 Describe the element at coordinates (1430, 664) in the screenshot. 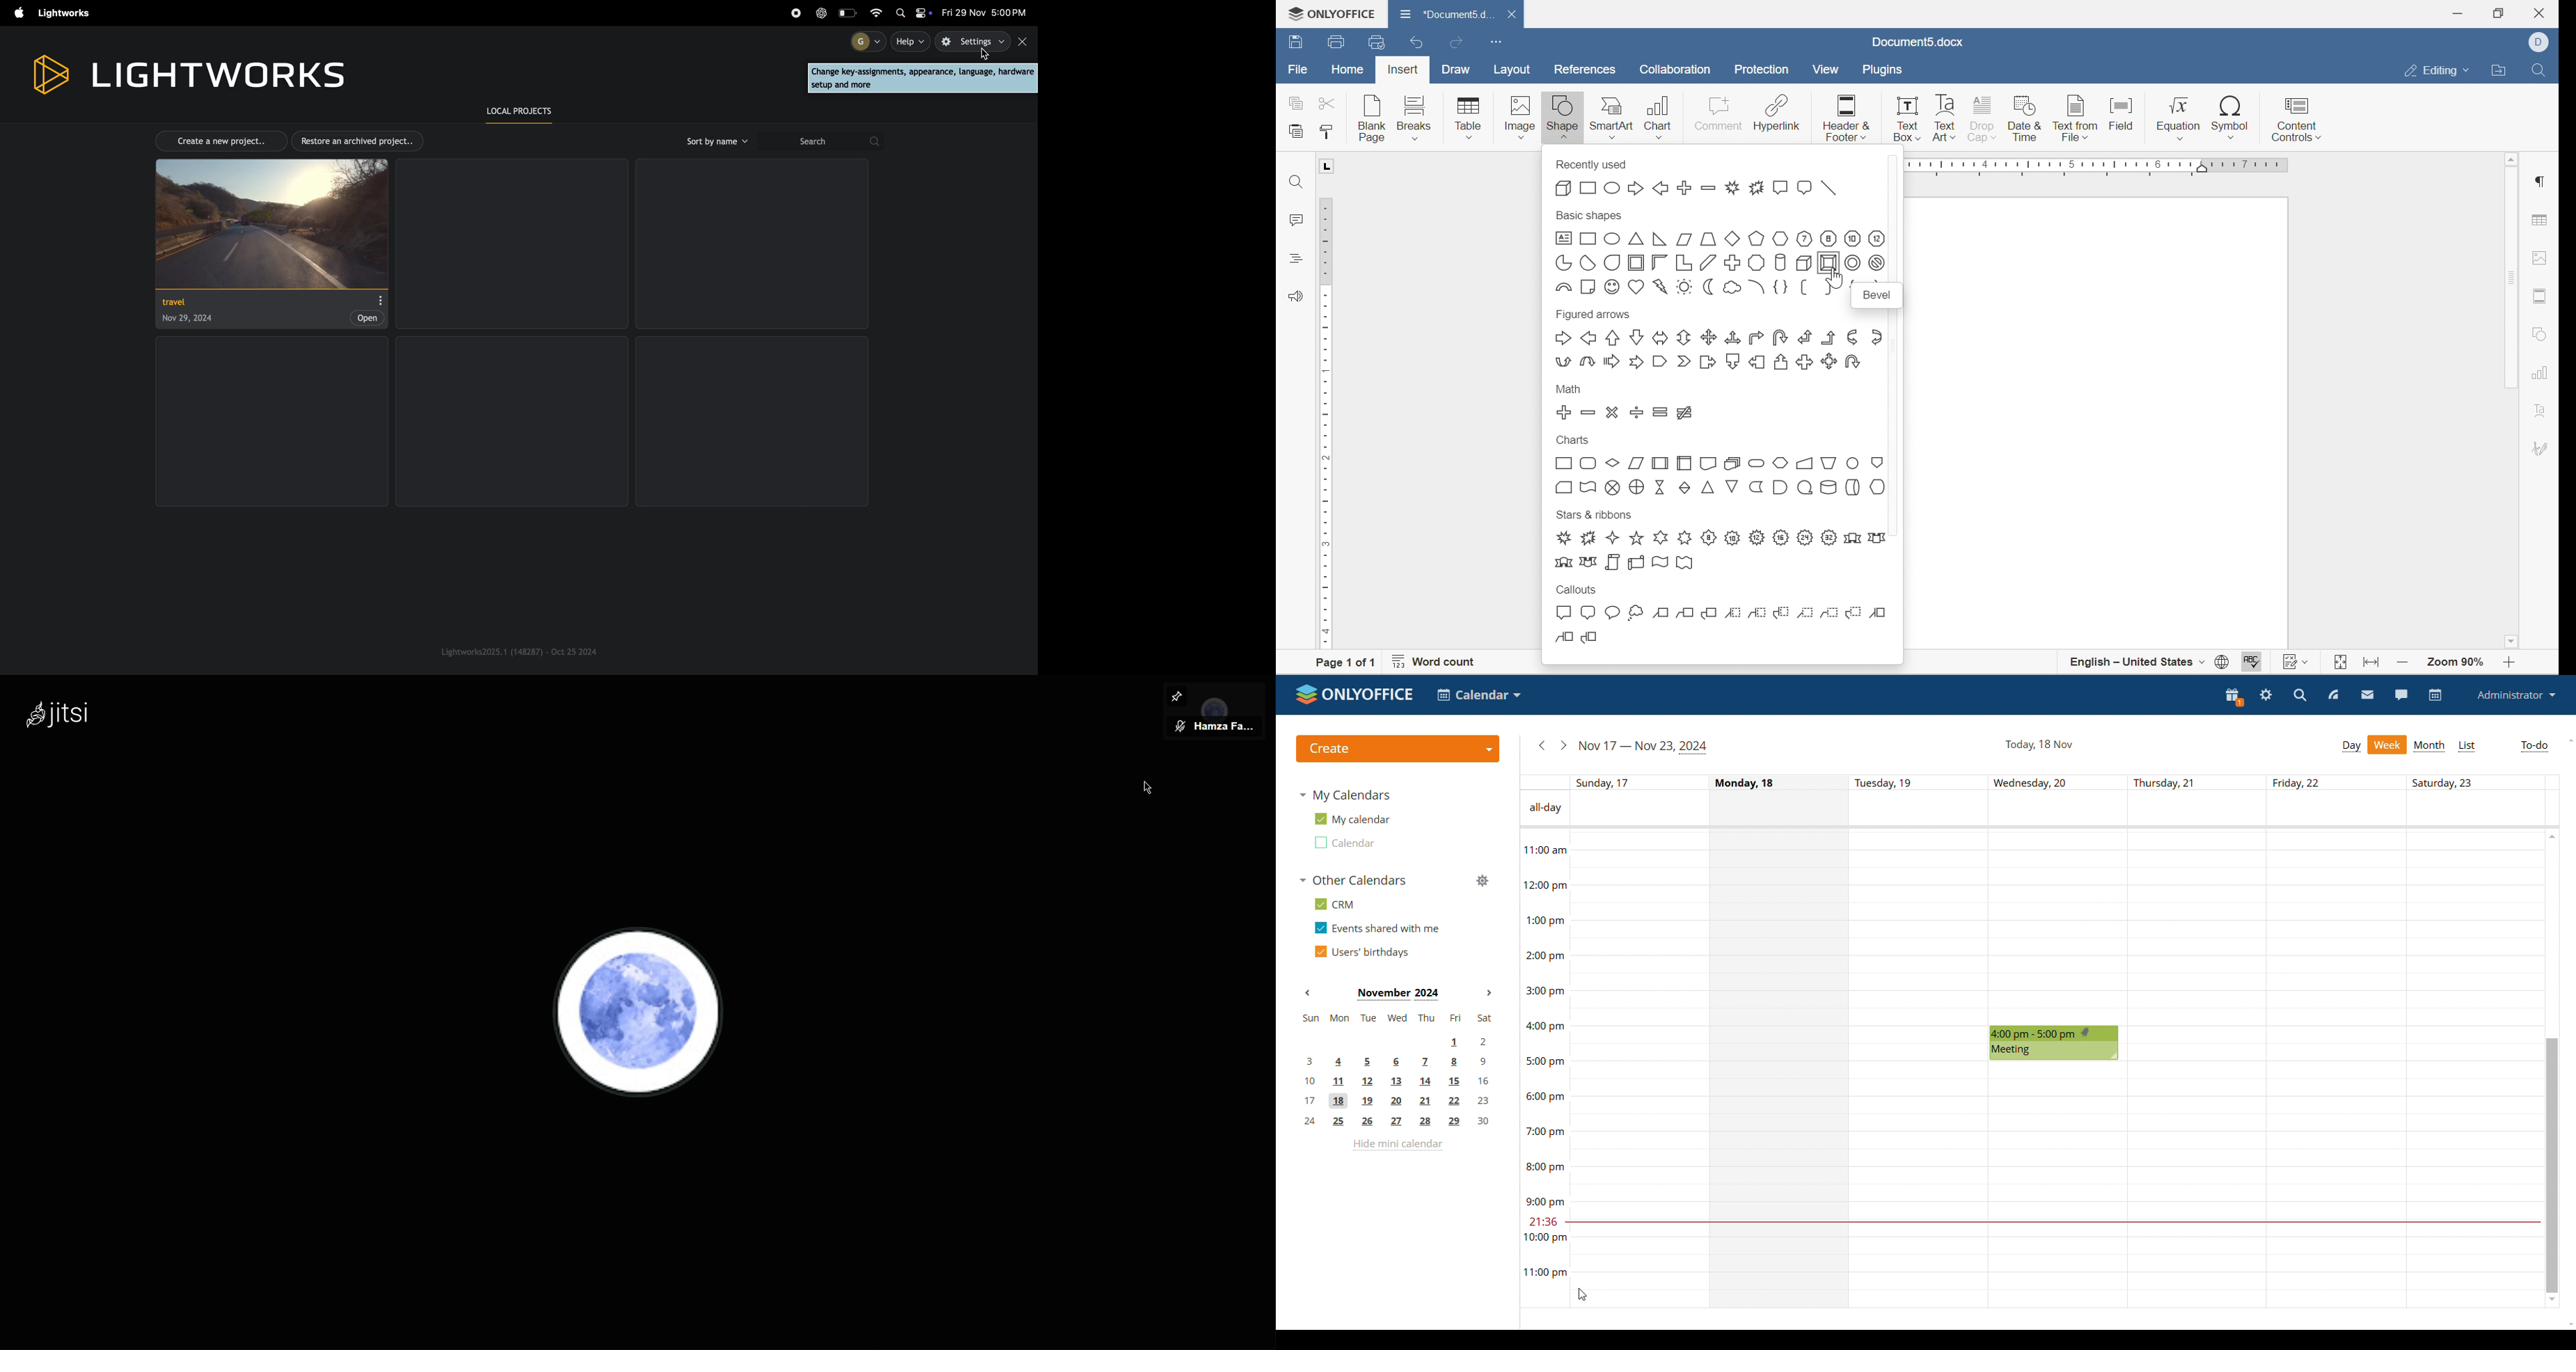

I see `word count` at that location.